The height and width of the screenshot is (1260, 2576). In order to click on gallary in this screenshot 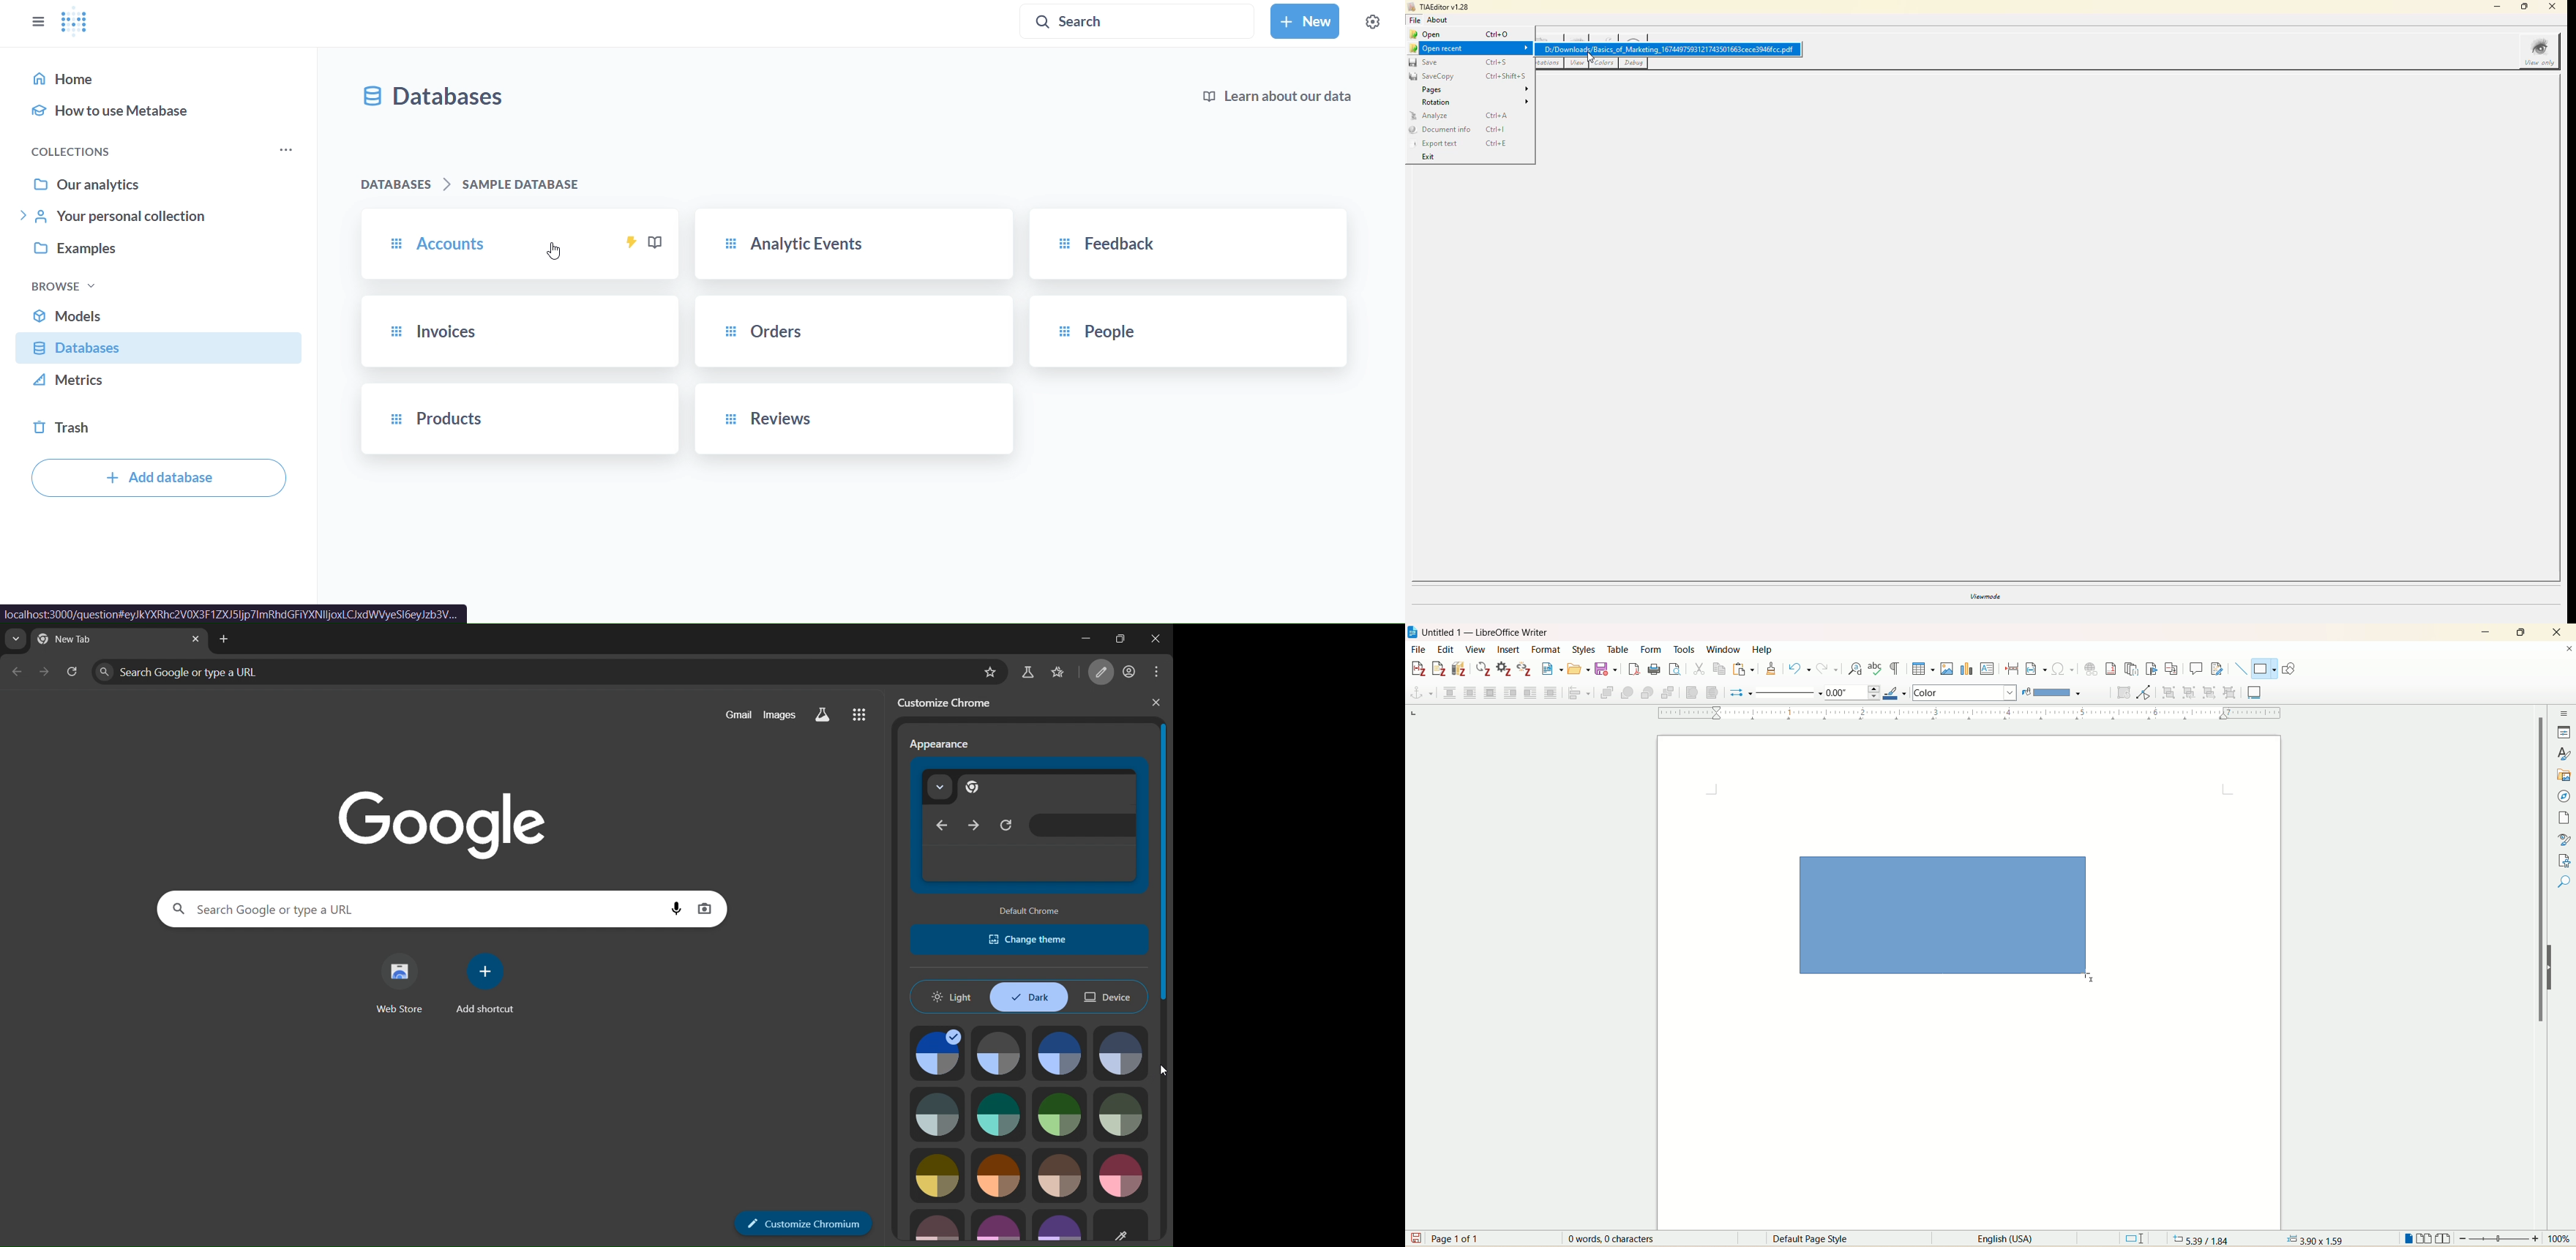, I will do `click(2565, 775)`.